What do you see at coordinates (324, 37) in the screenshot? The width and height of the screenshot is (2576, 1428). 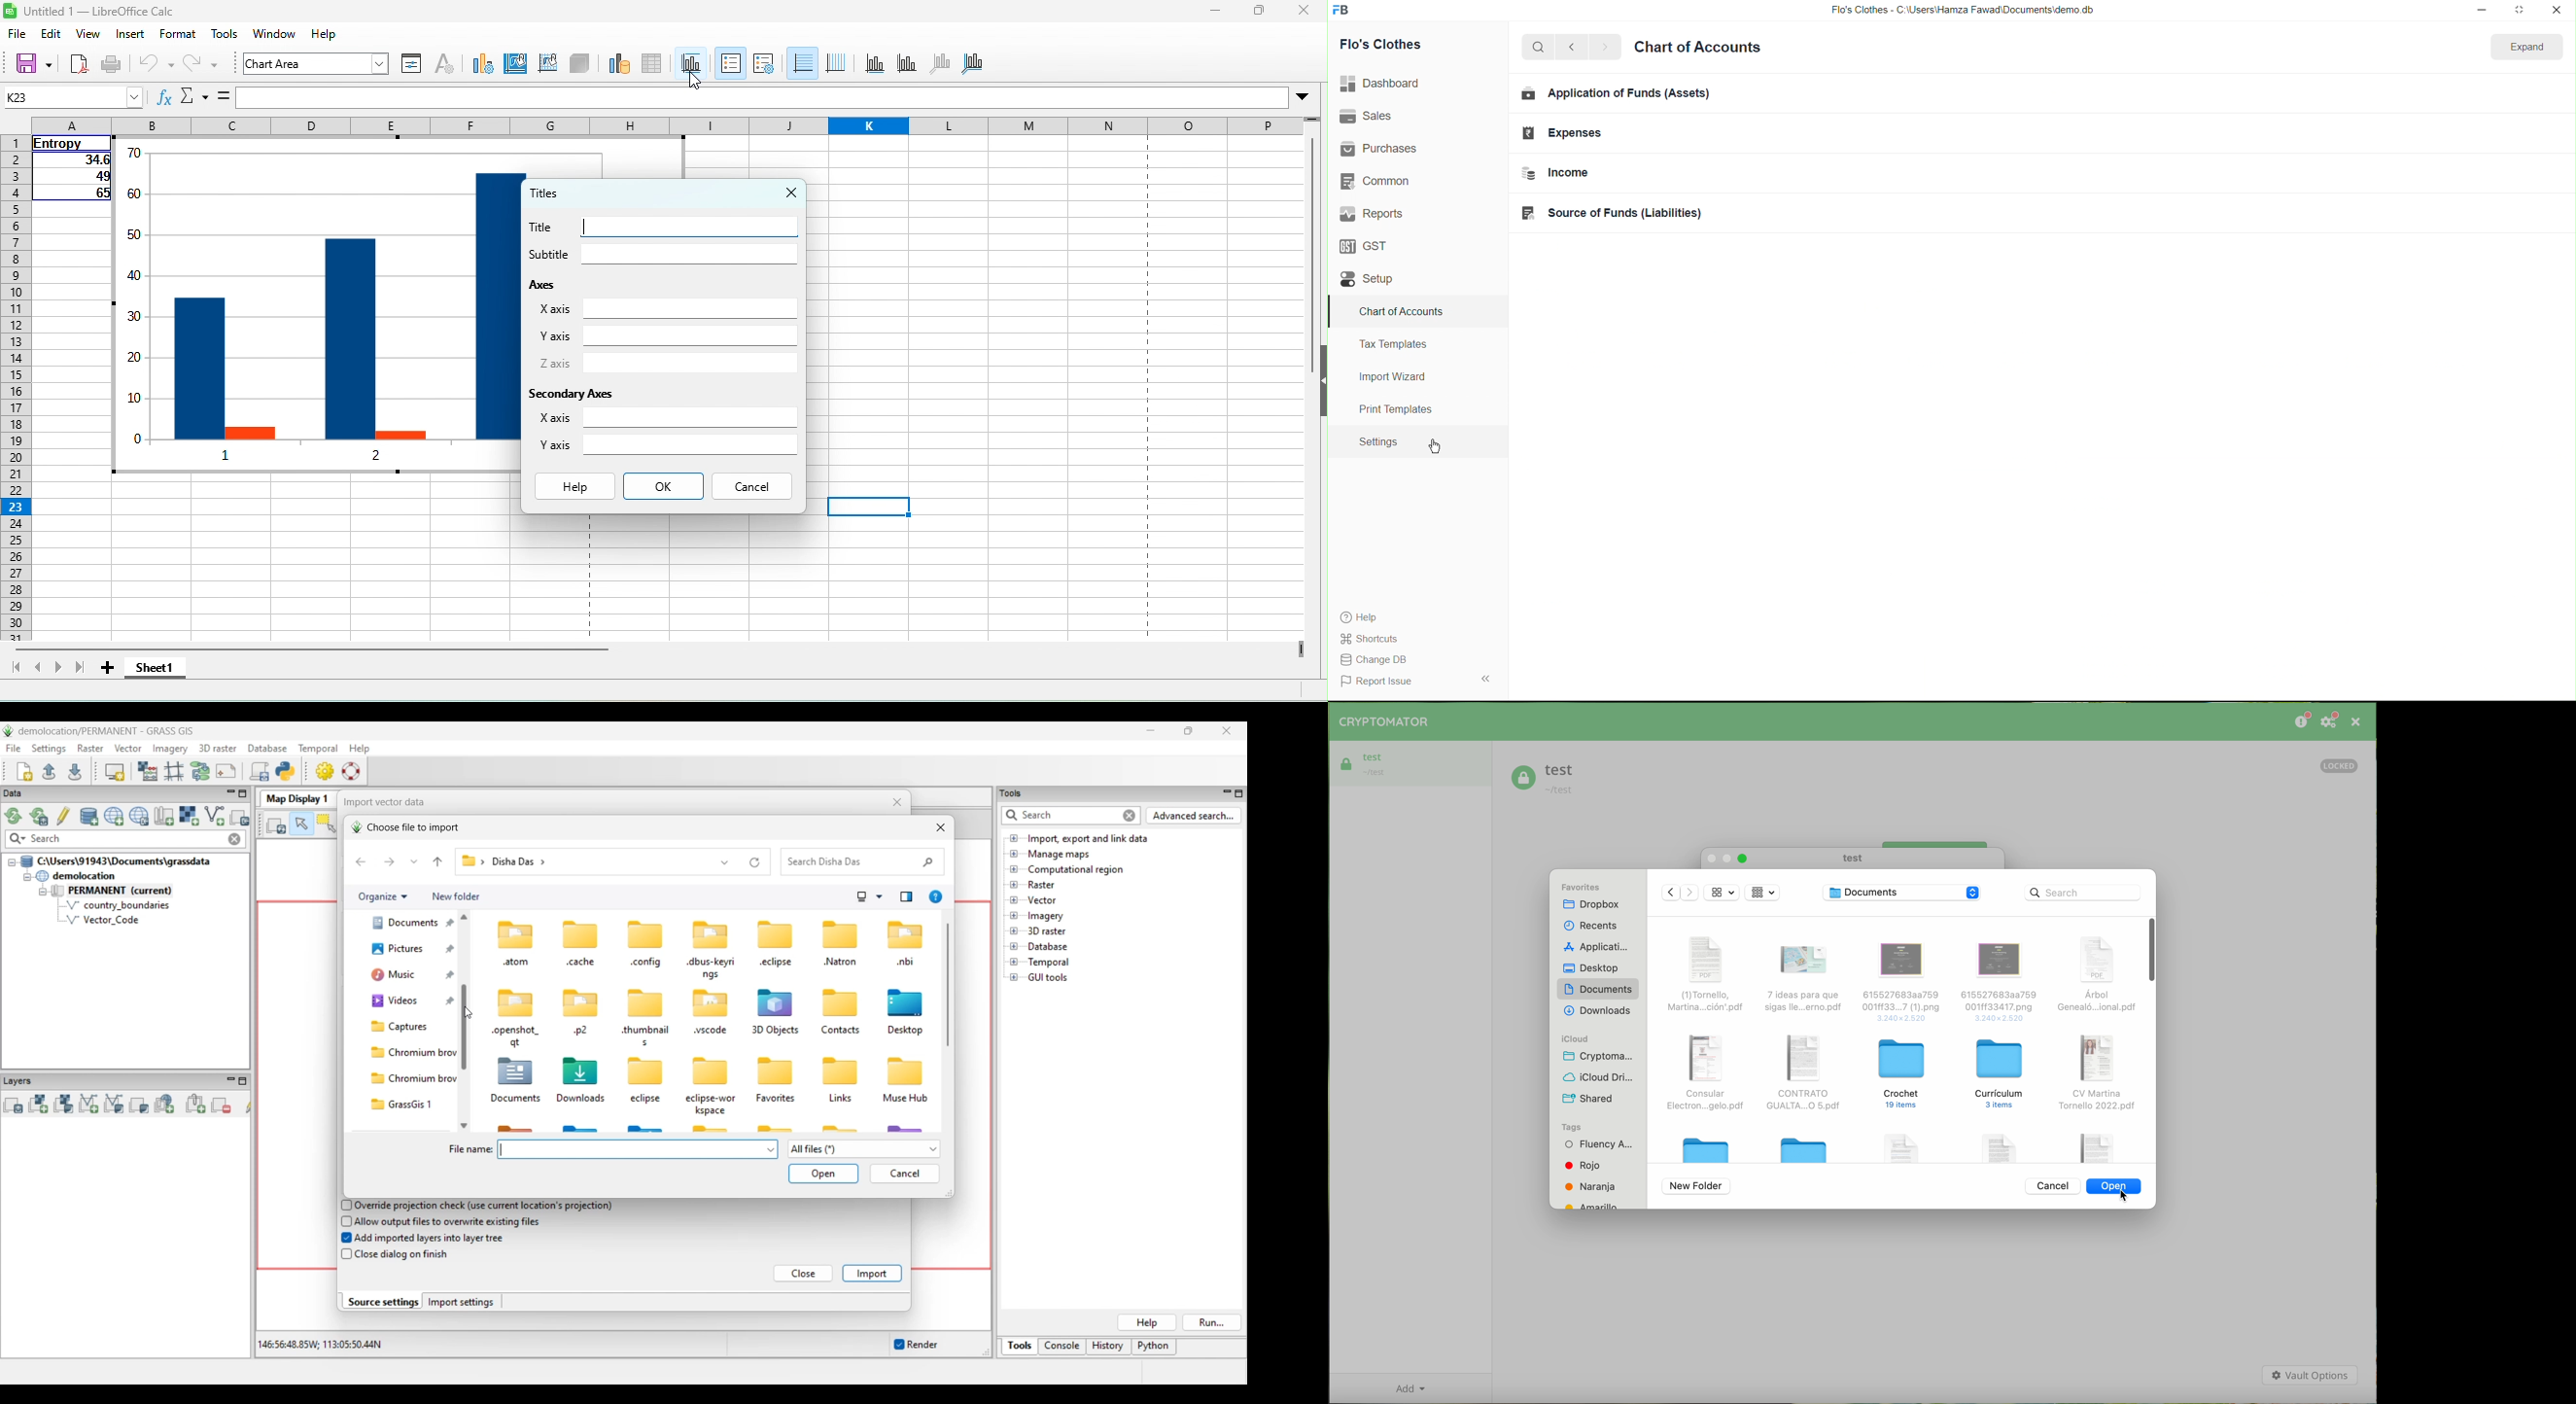 I see `help` at bounding box center [324, 37].